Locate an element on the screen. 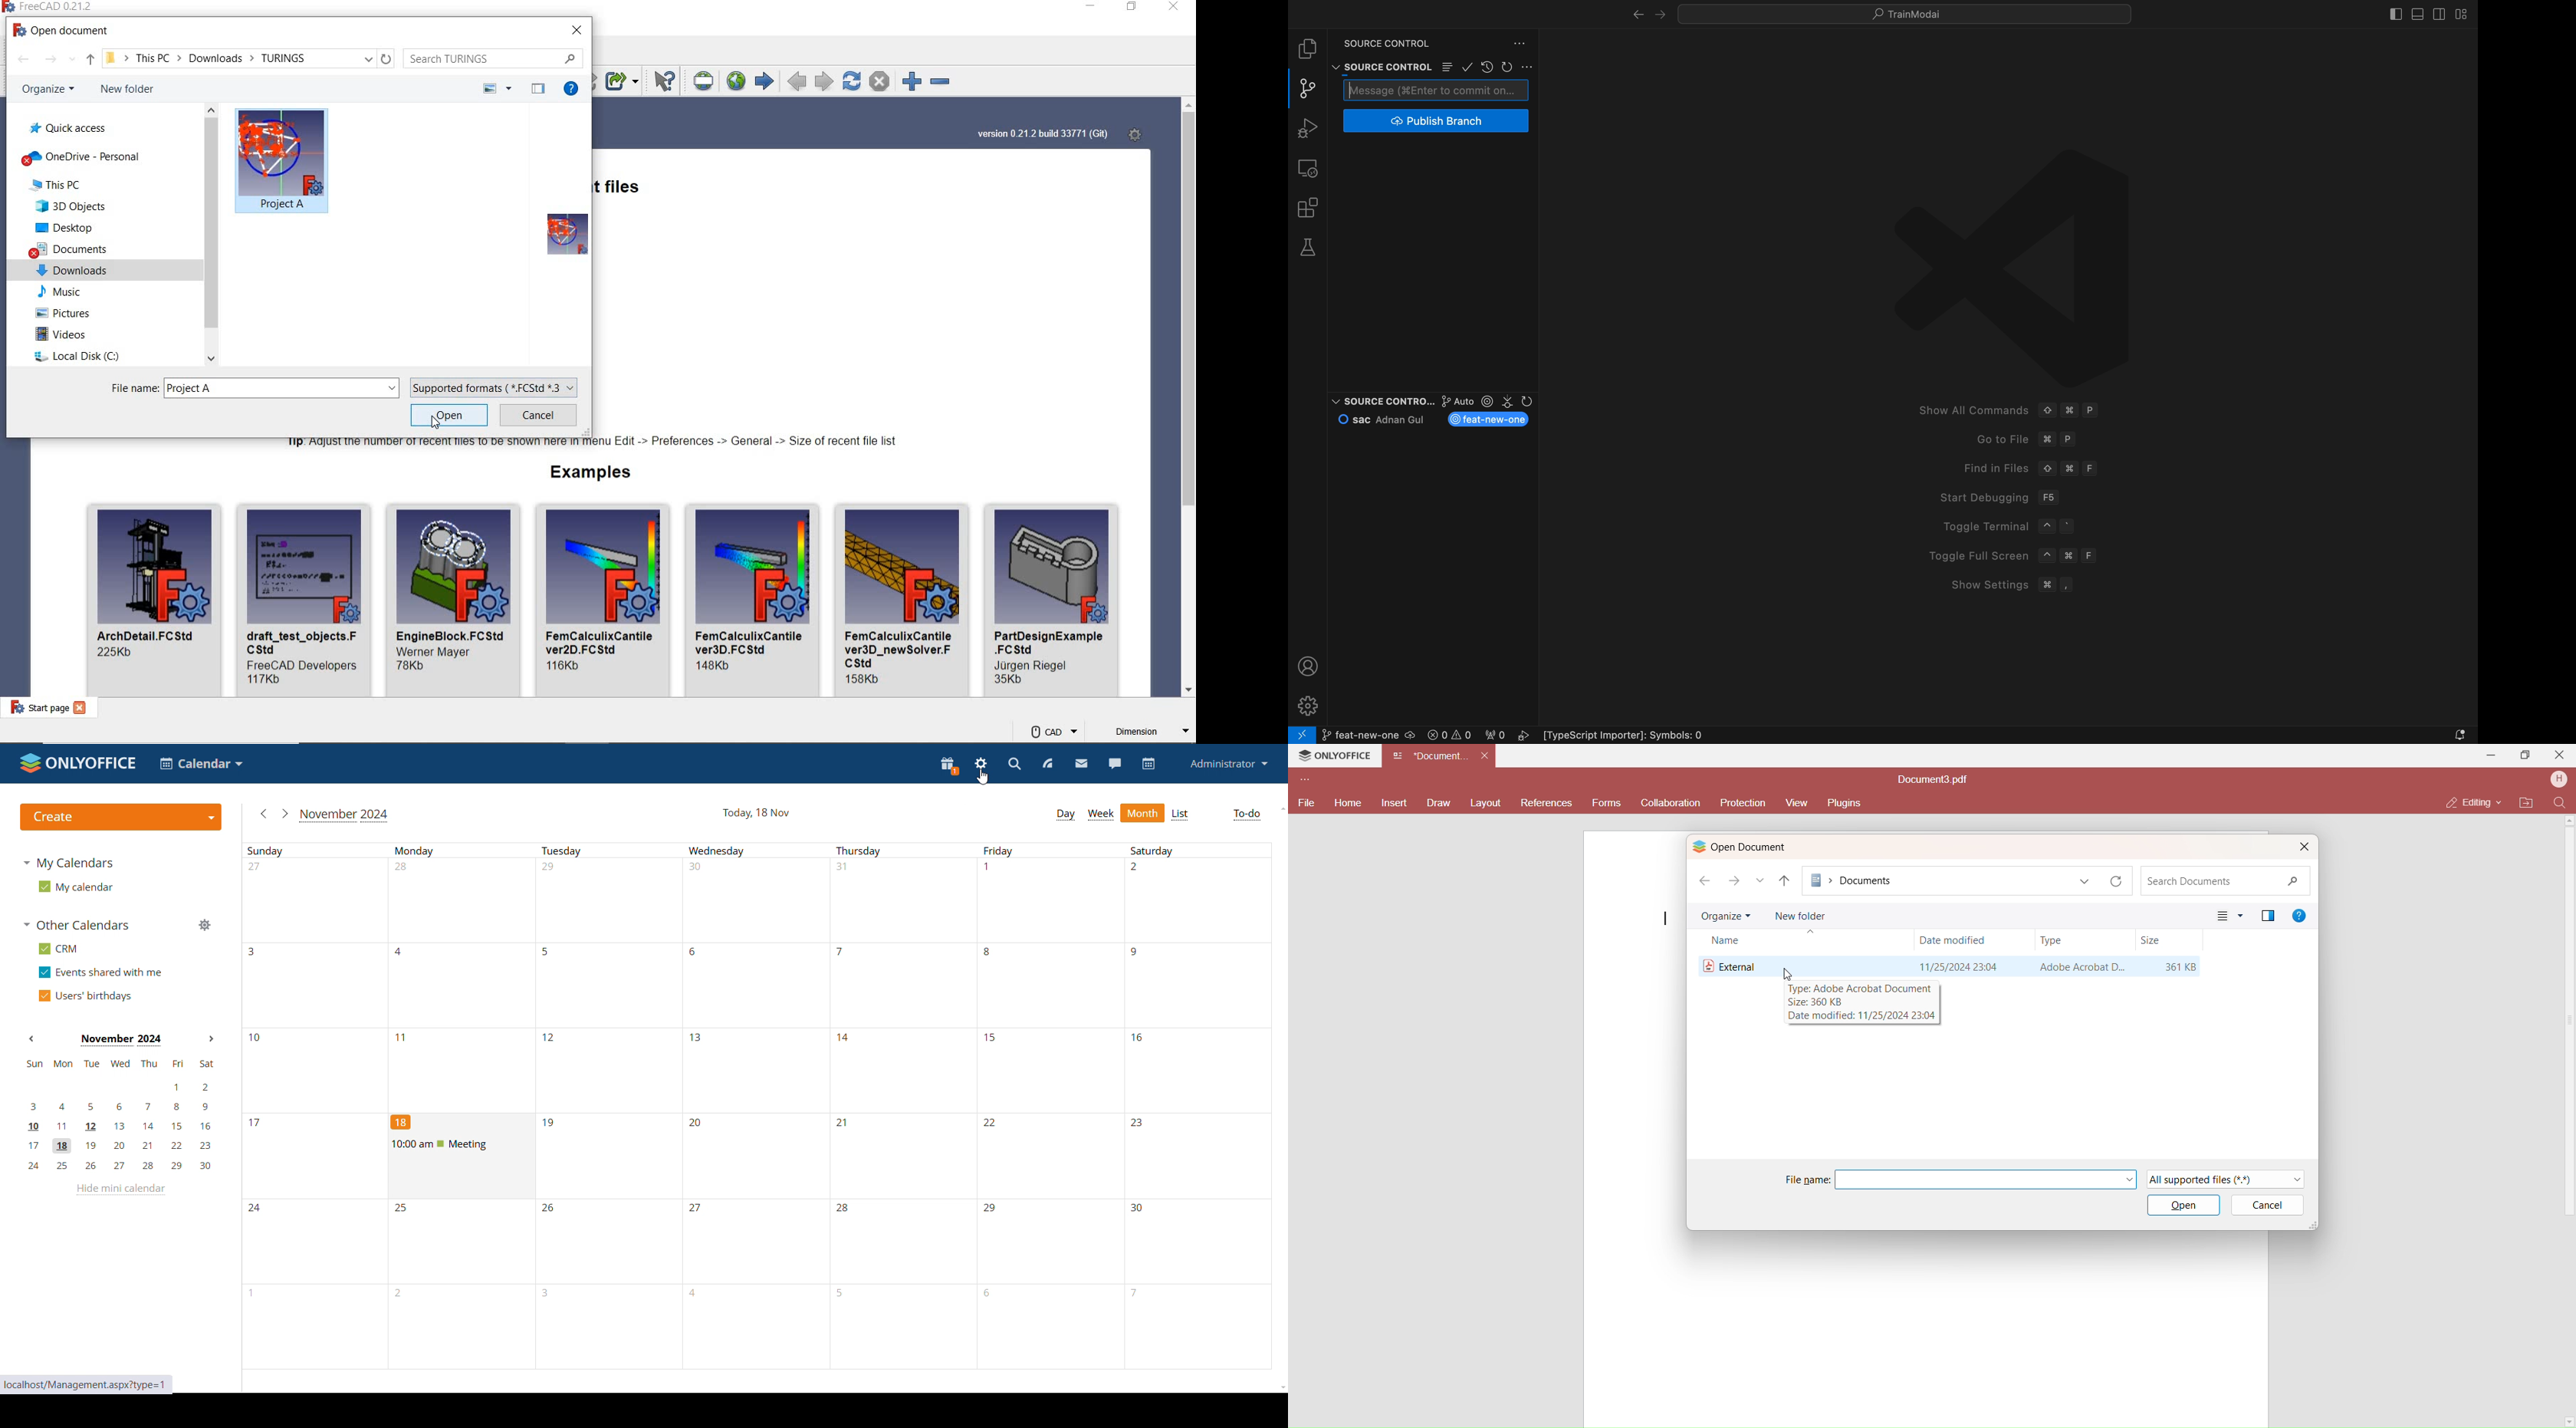 The height and width of the screenshot is (1428, 2576). downloads is located at coordinates (73, 271).